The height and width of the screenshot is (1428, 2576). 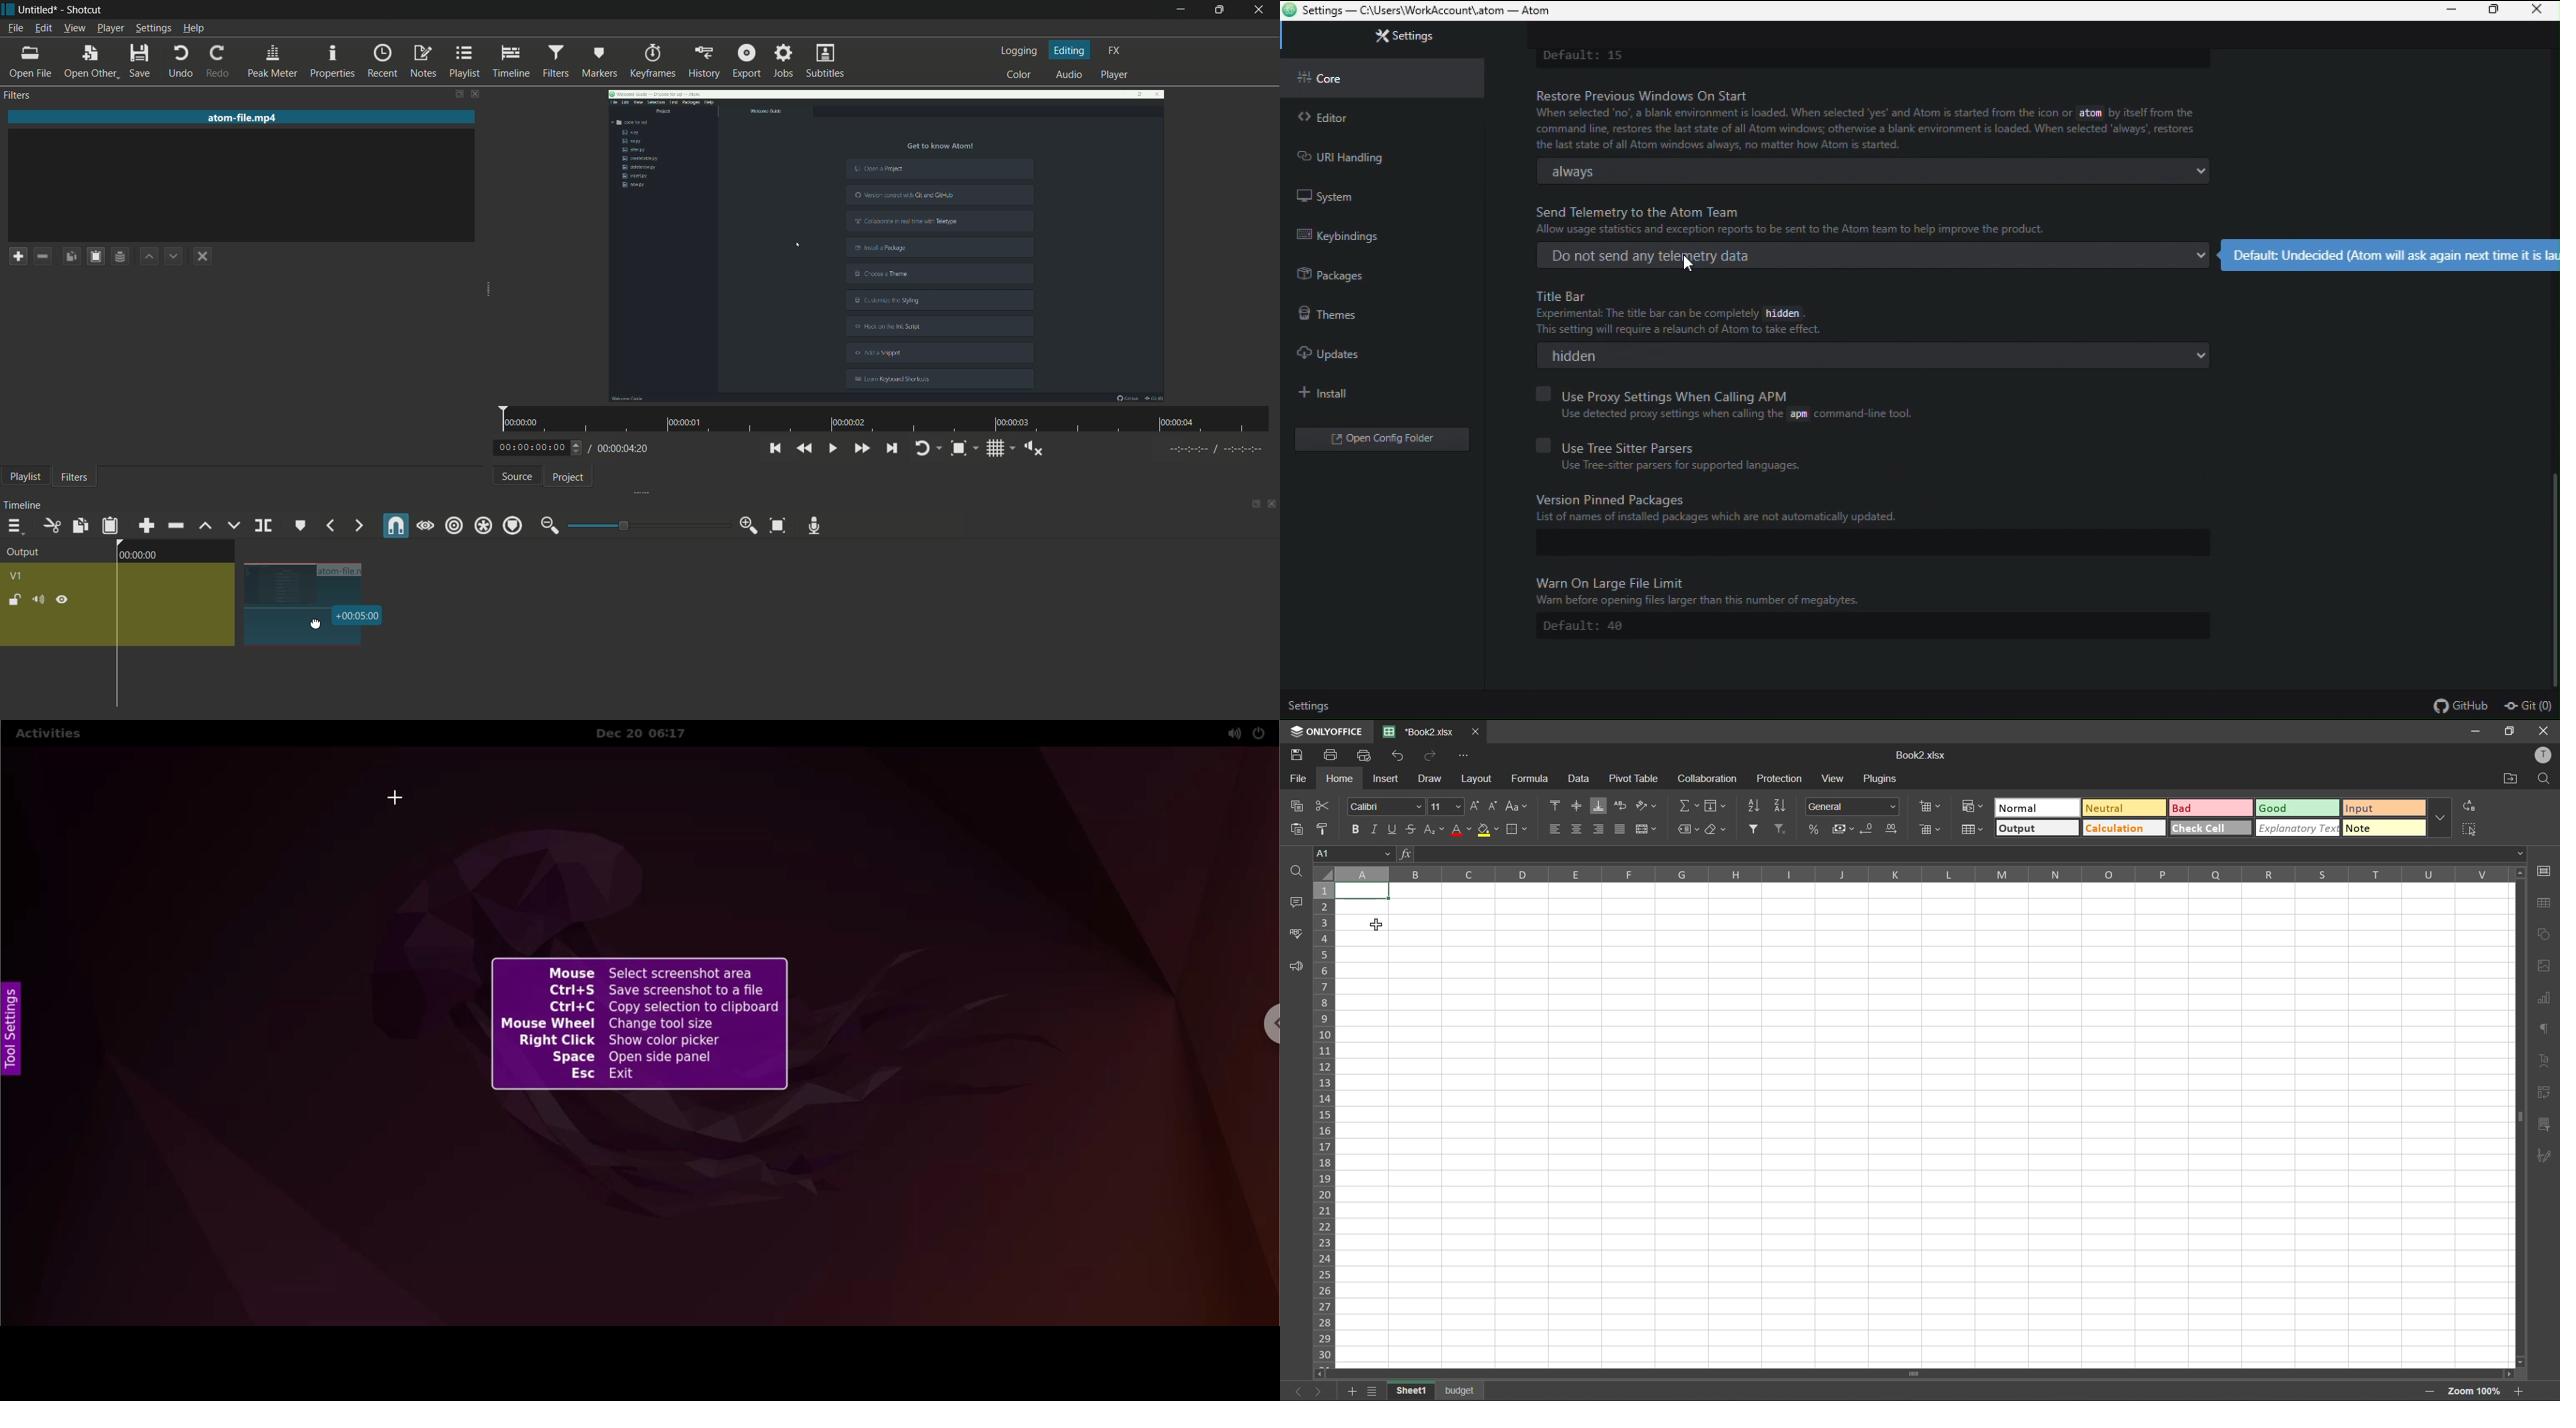 I want to click on save, so click(x=141, y=62).